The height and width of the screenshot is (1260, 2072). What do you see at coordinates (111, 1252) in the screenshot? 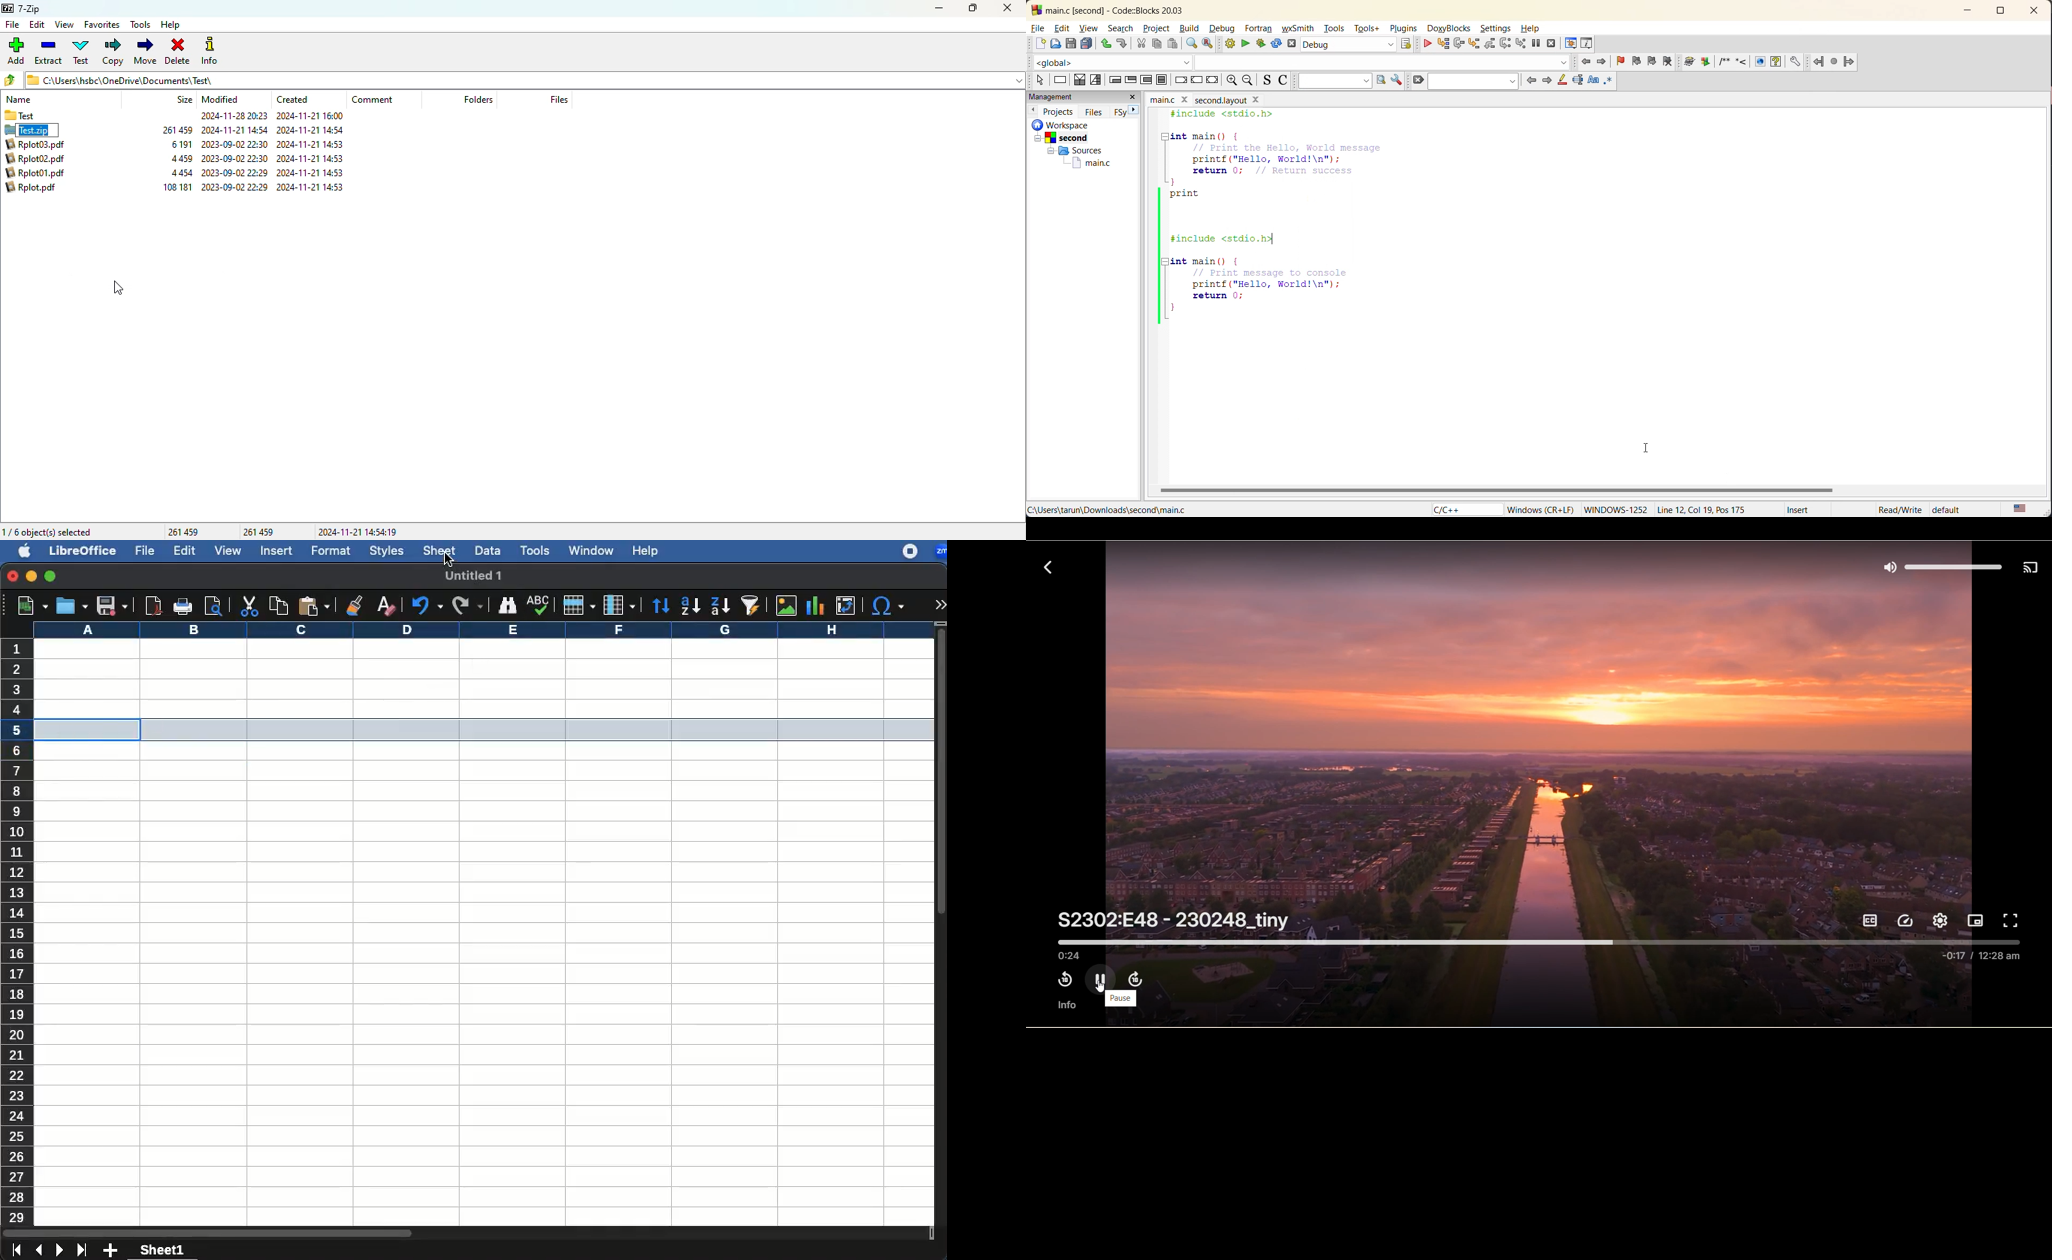
I see `add` at bounding box center [111, 1252].